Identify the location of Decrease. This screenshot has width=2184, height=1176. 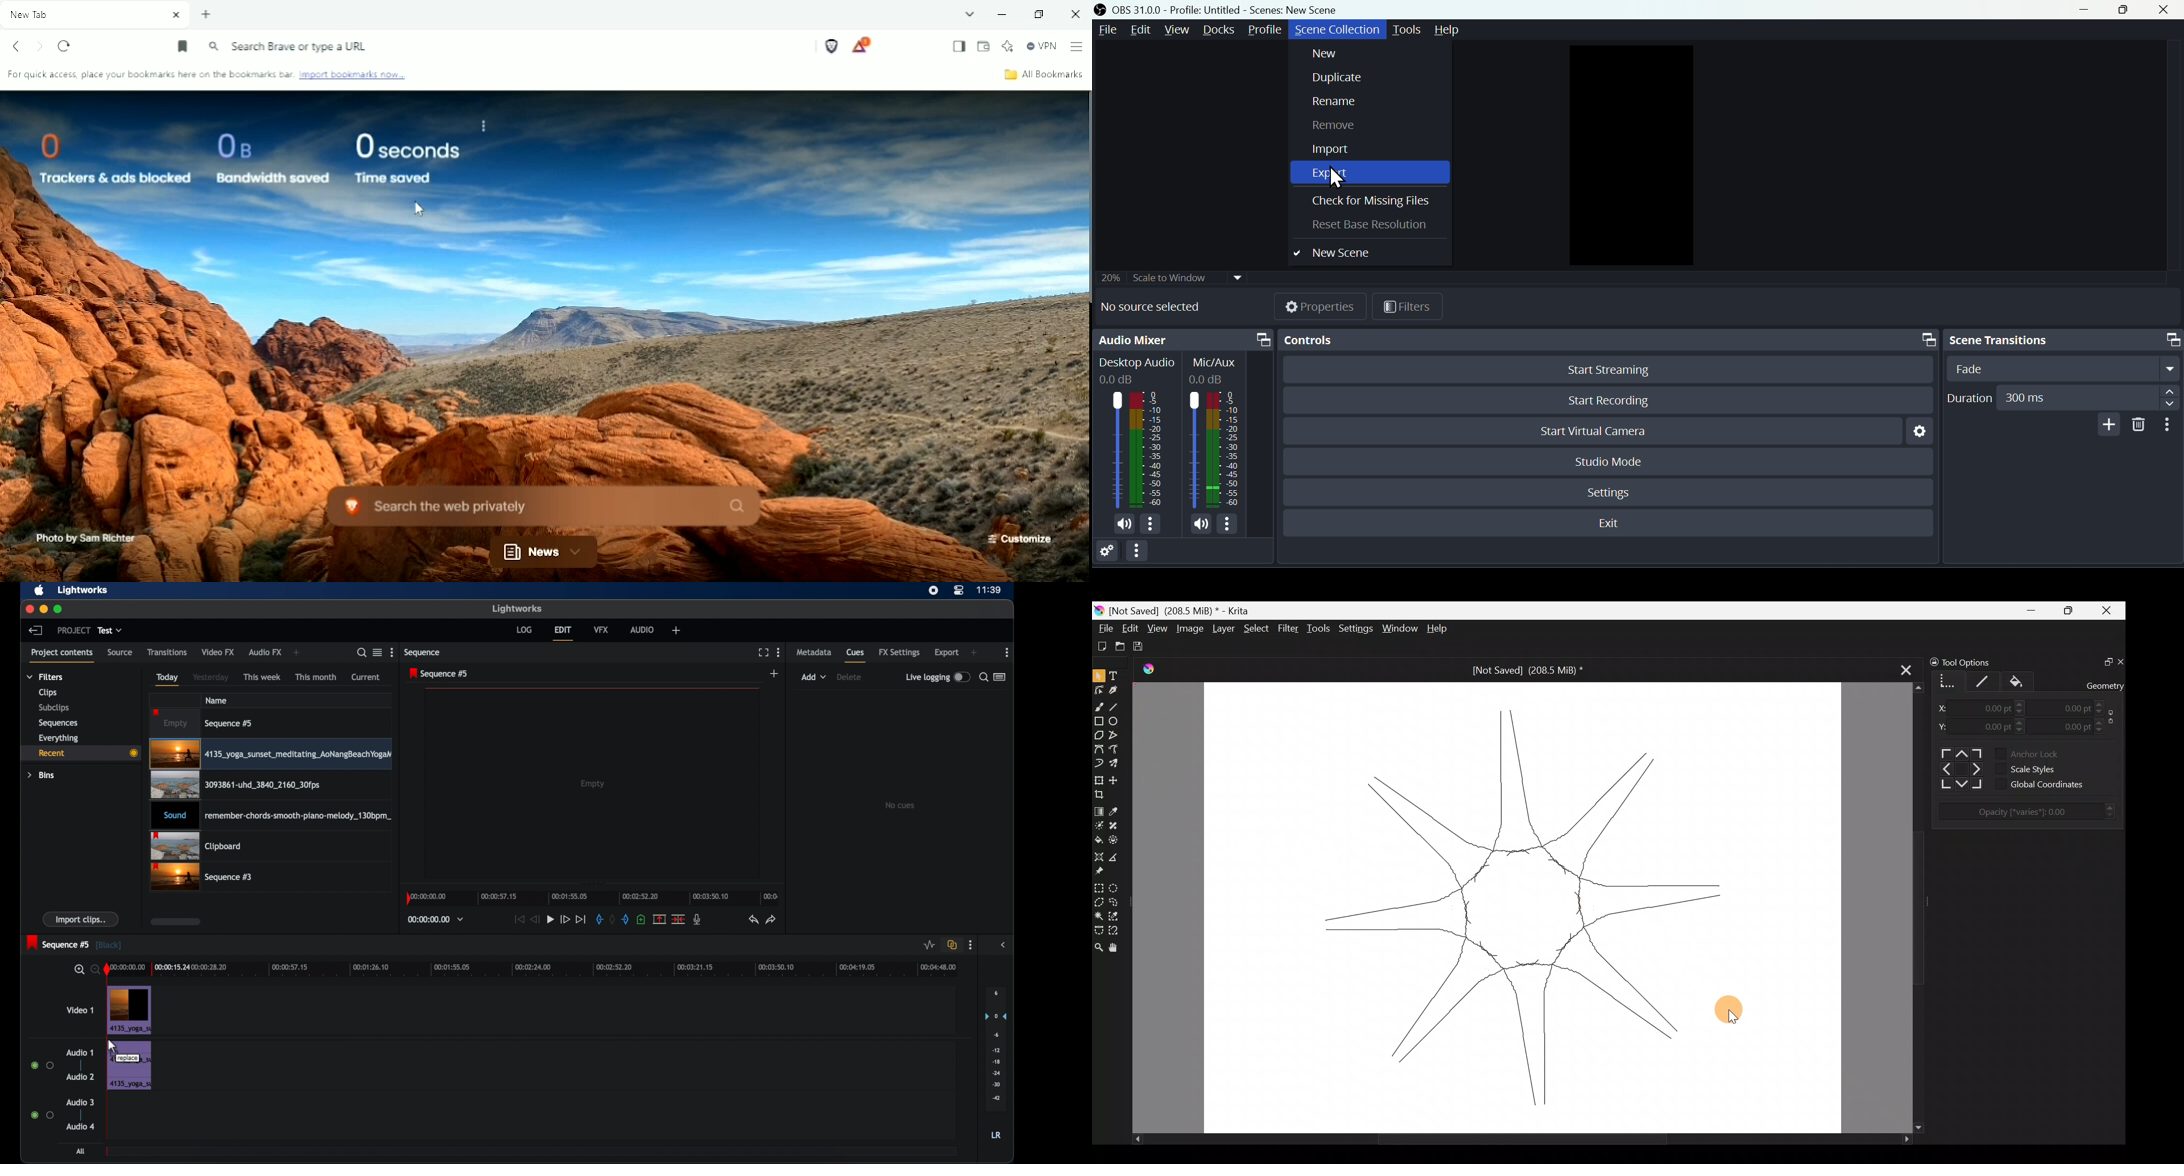
(2108, 712).